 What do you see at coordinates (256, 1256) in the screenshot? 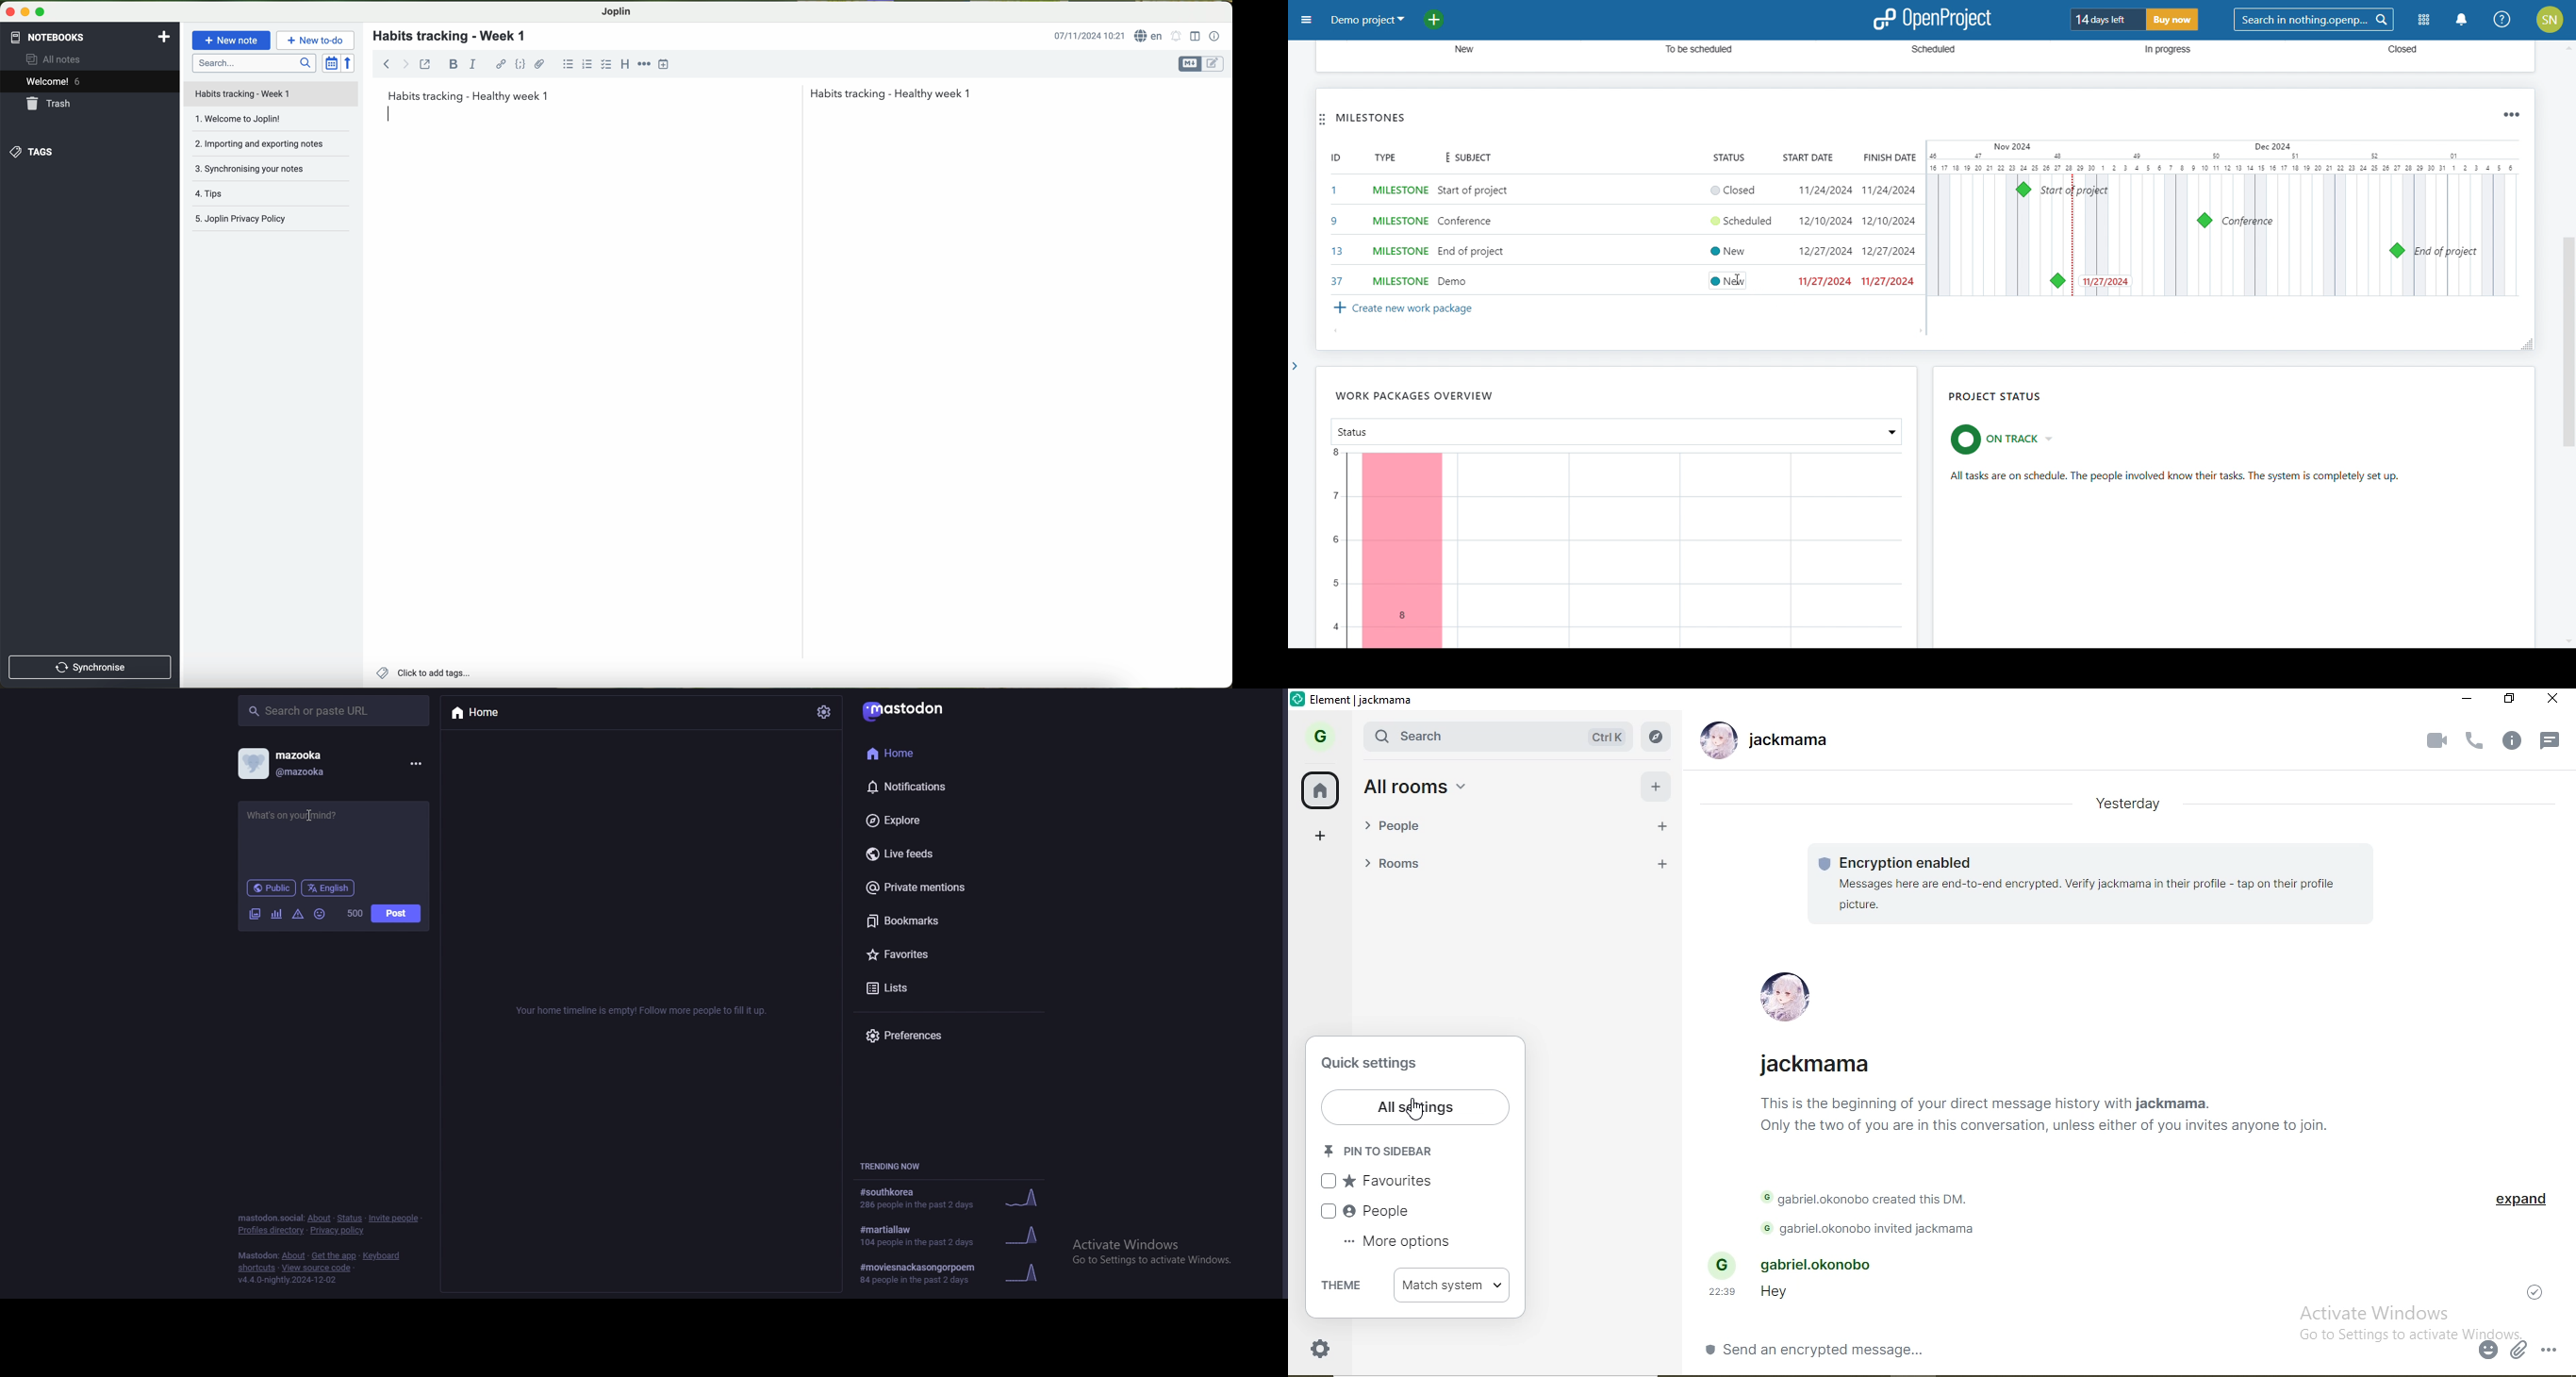
I see `mastodon` at bounding box center [256, 1256].